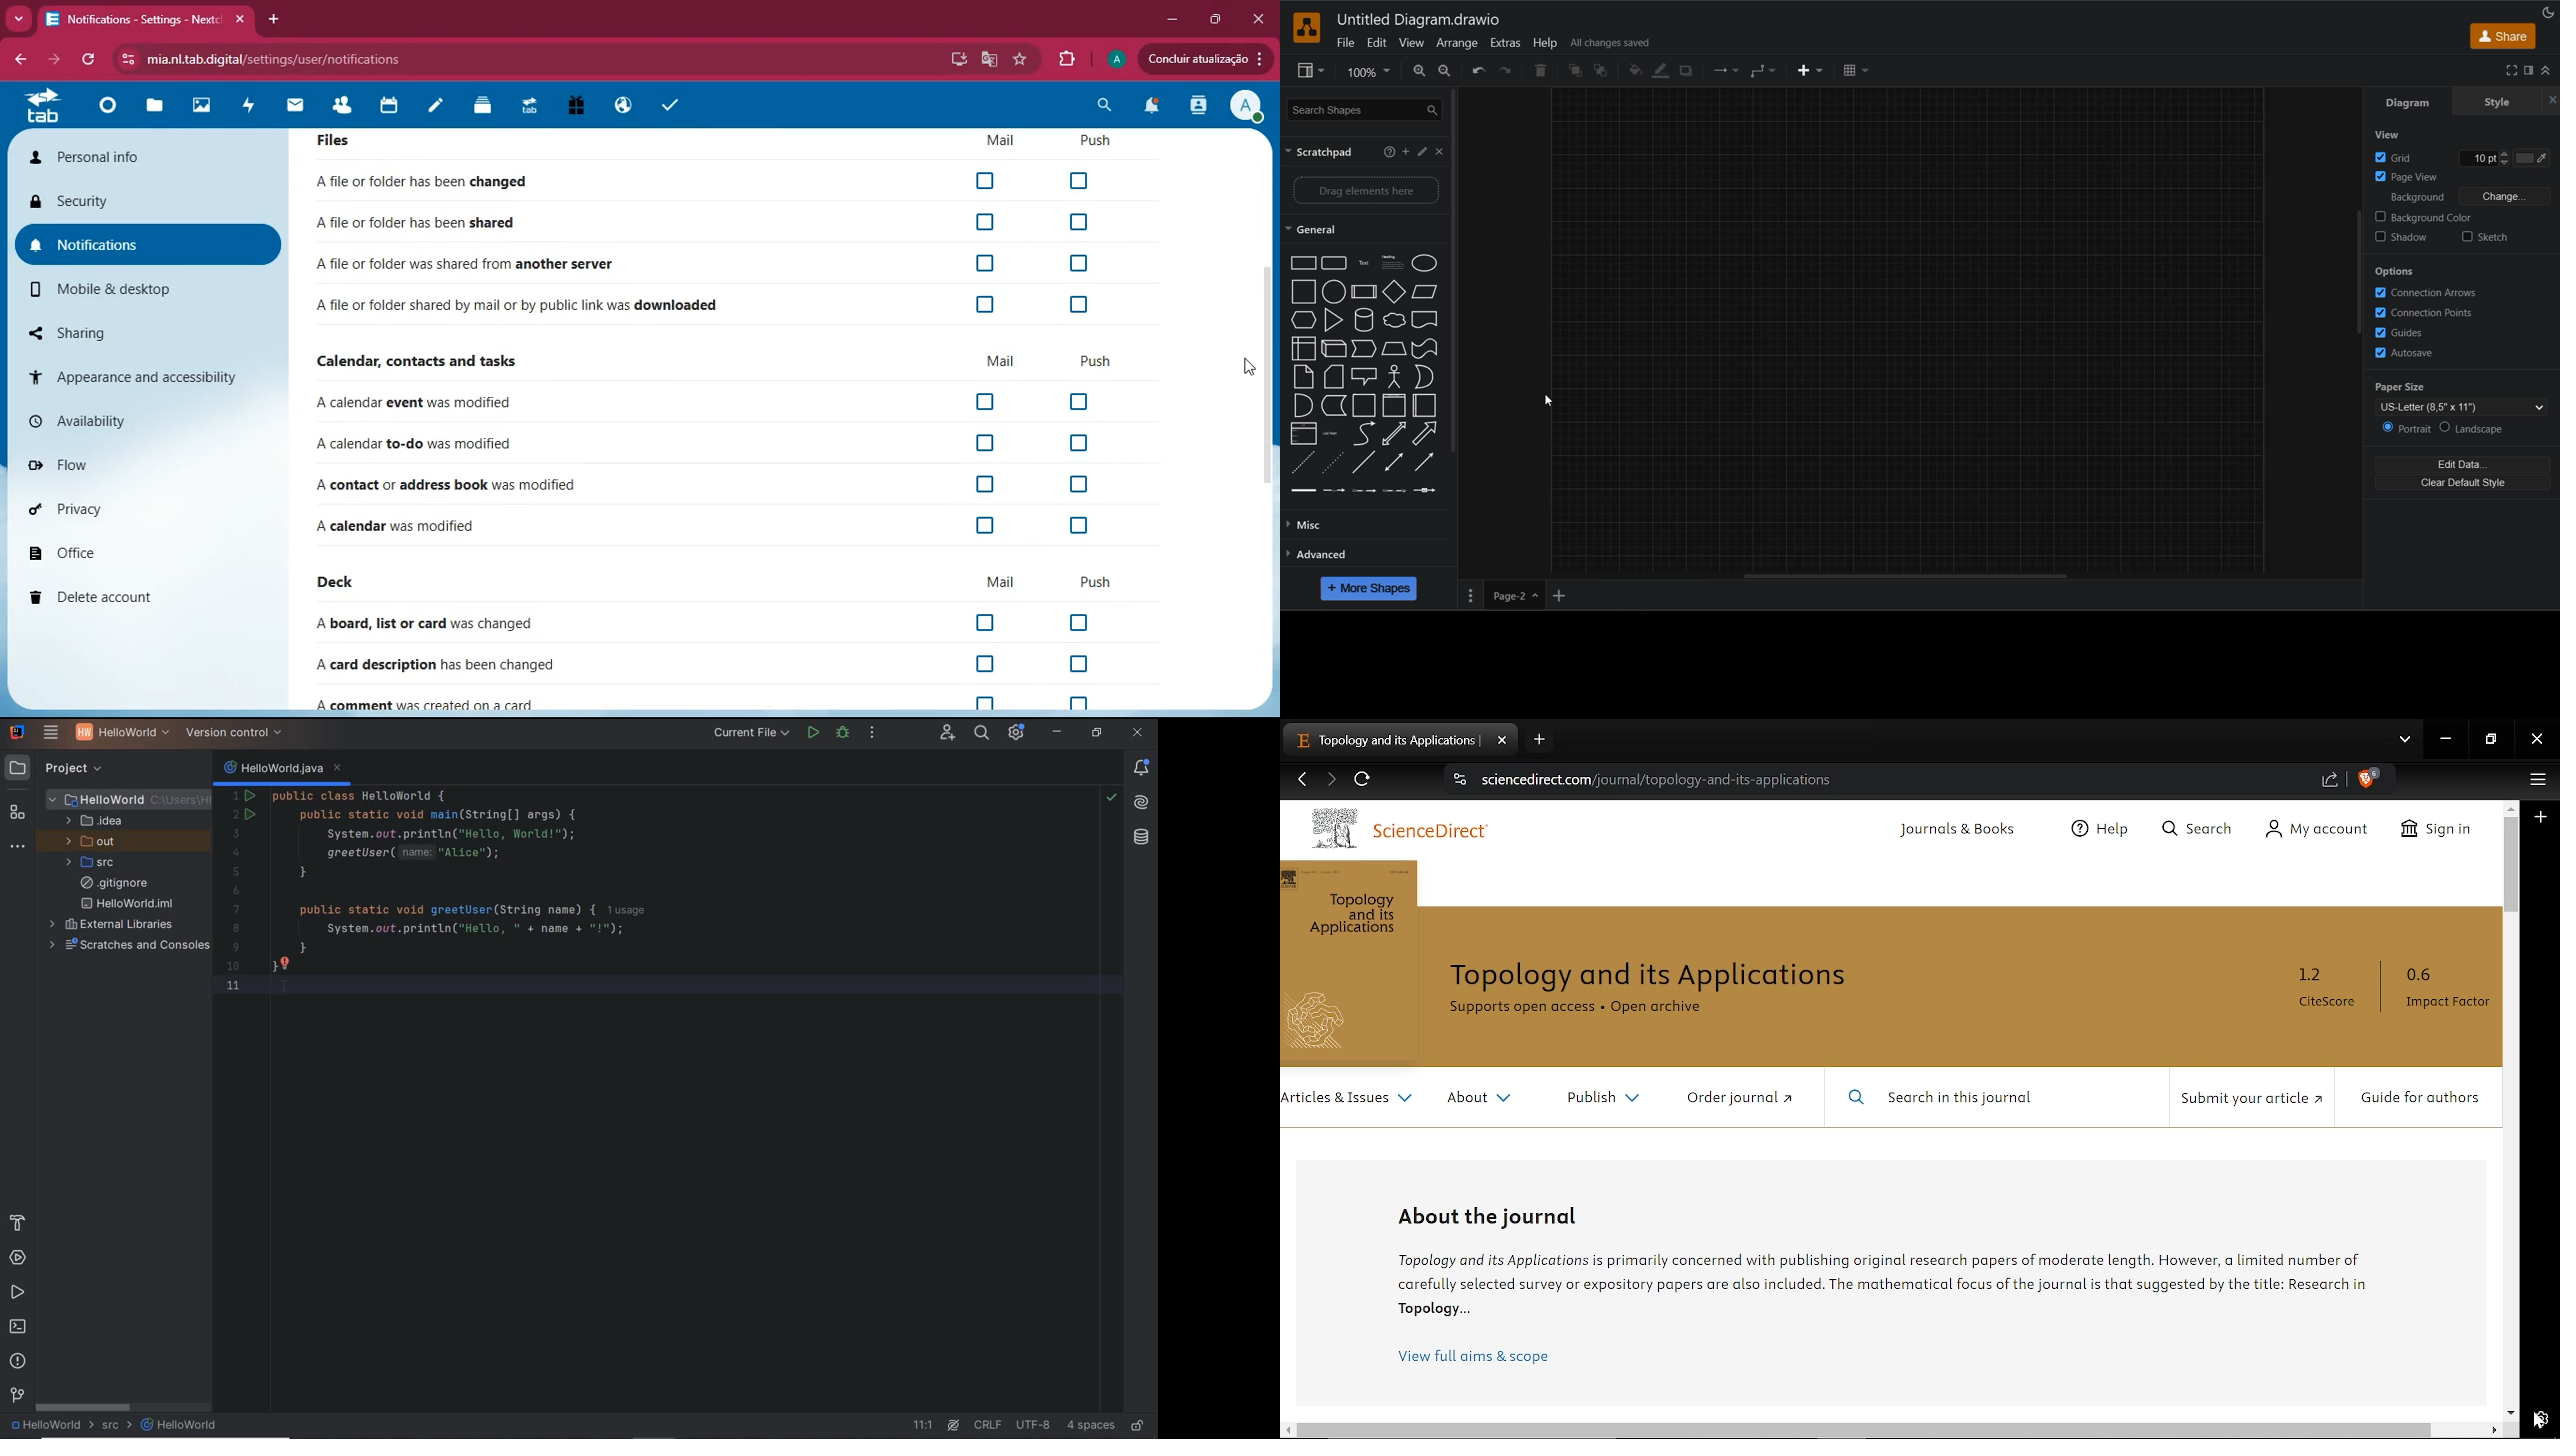  I want to click on Checkbox, so click(985, 181).